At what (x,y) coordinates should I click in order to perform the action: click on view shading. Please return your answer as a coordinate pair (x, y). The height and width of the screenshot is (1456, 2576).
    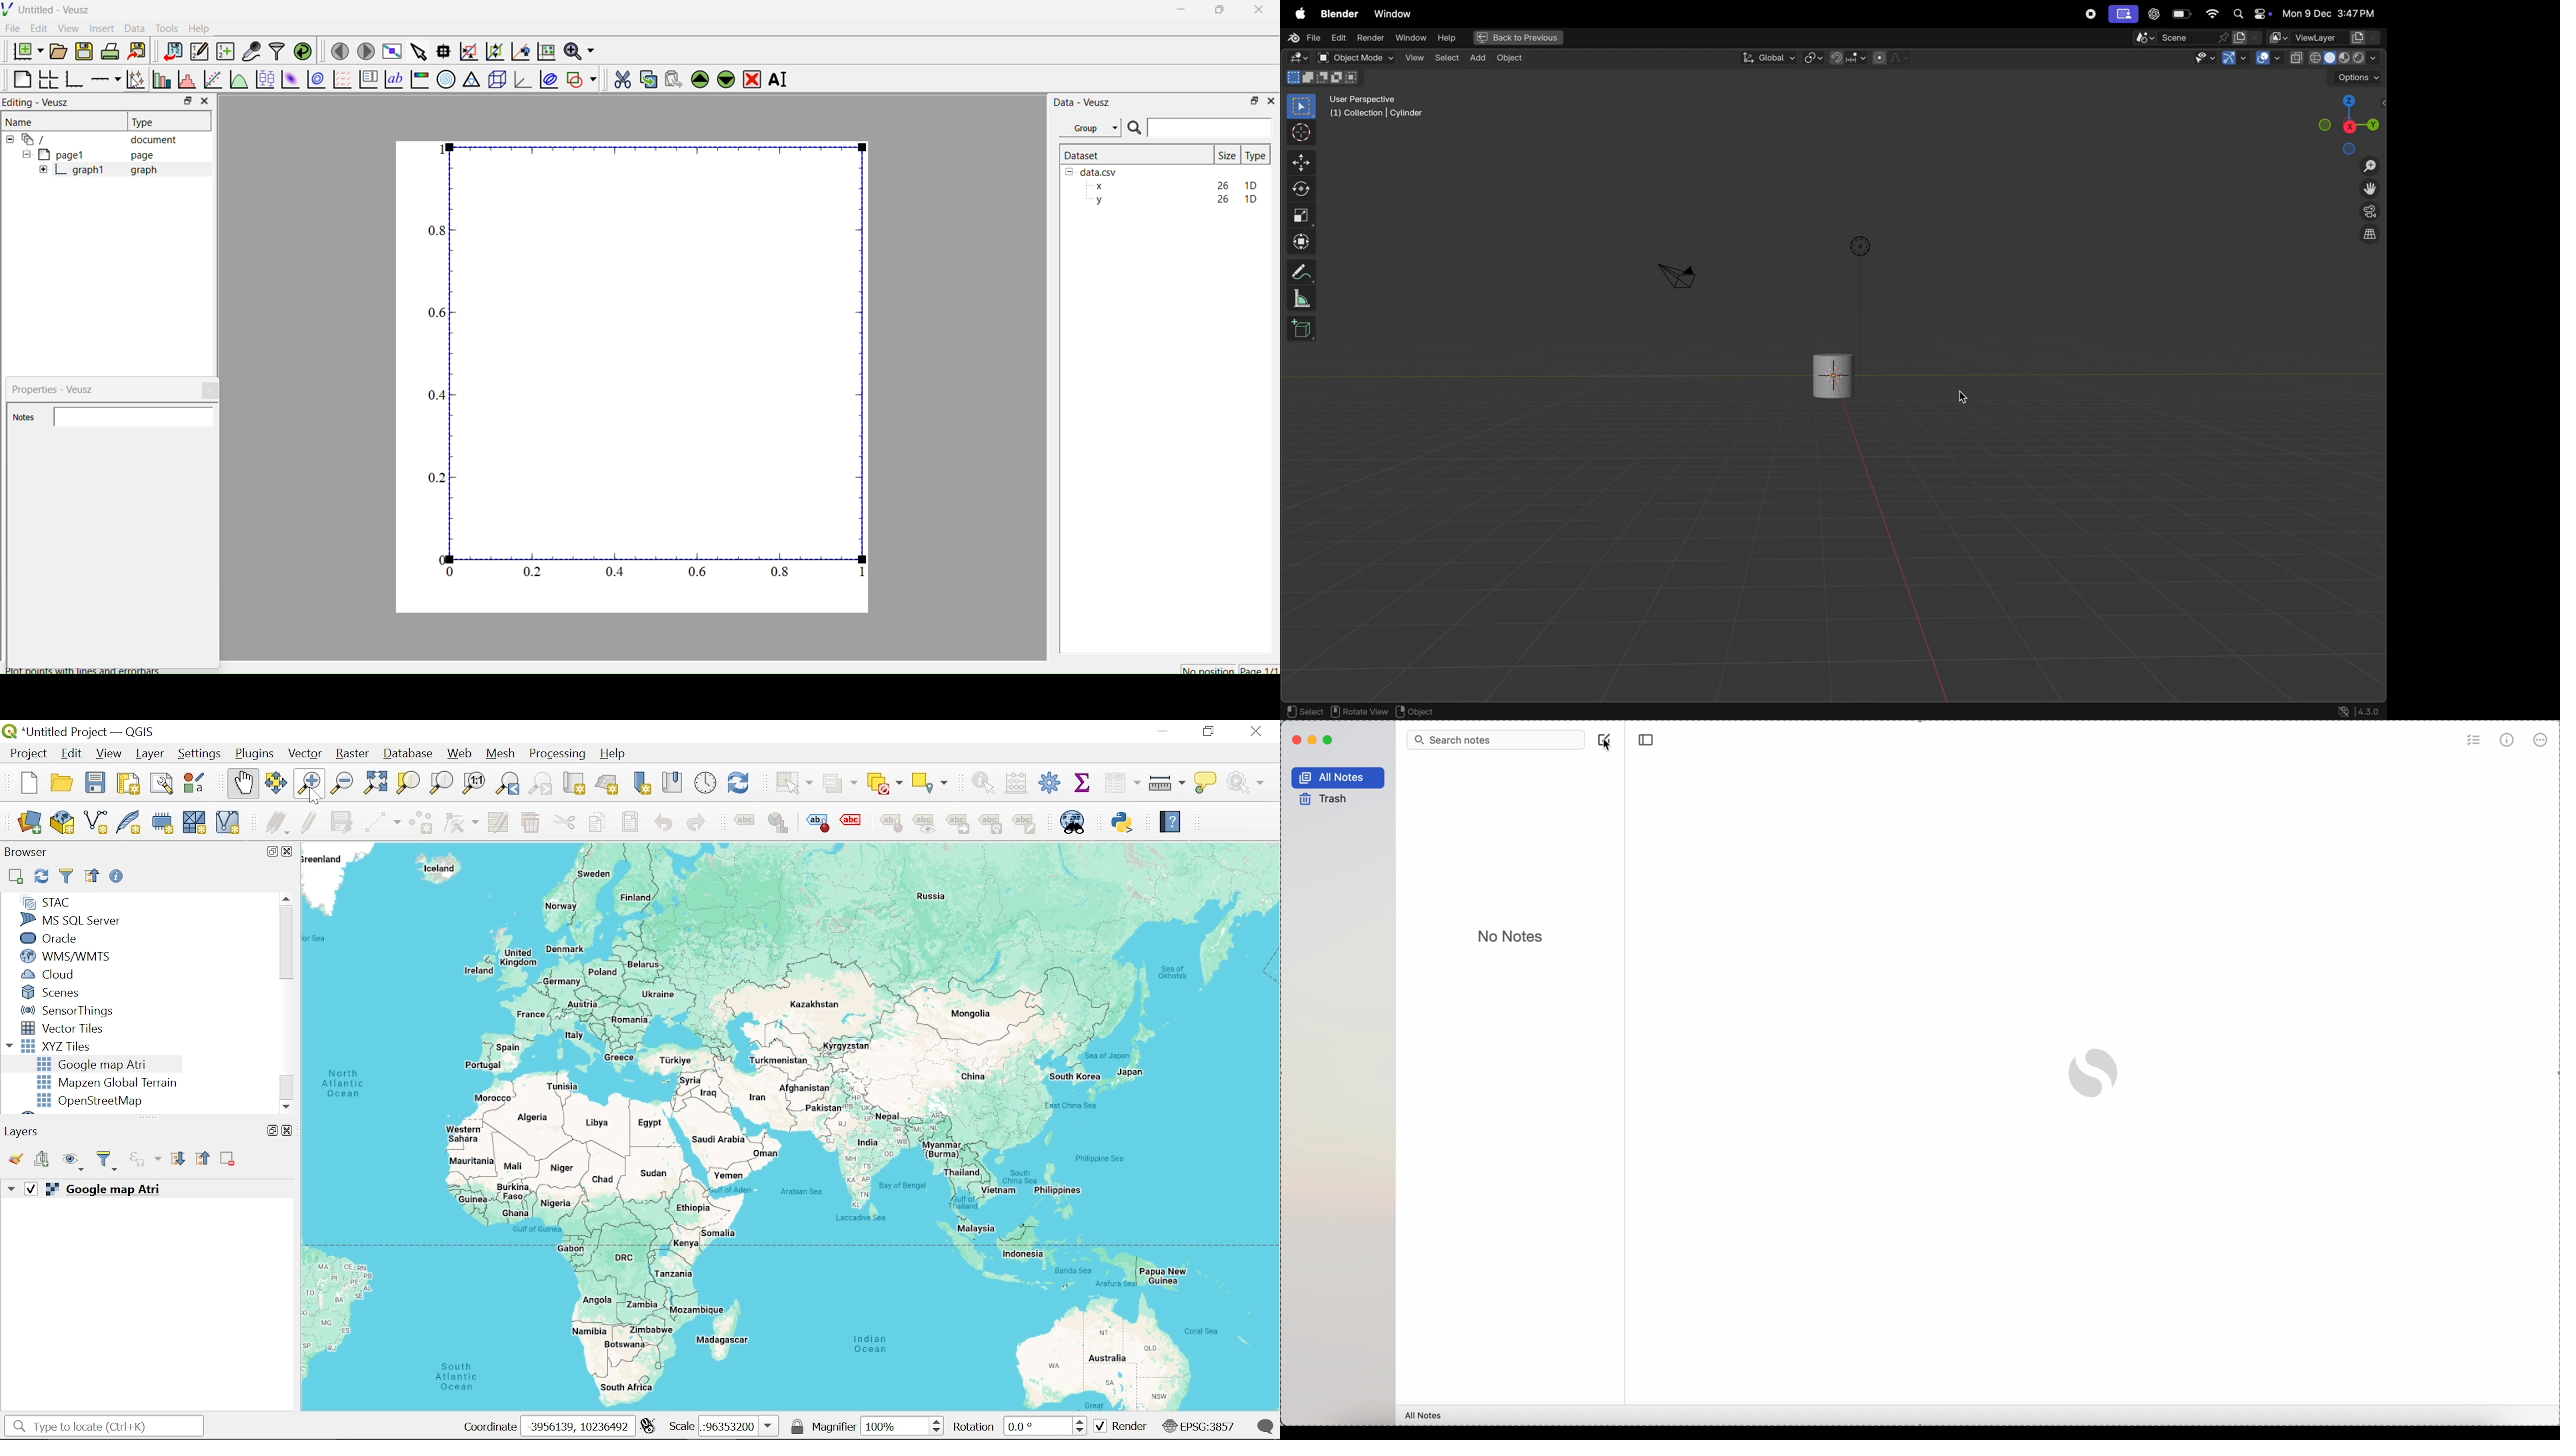
    Looking at the image, I should click on (2333, 57).